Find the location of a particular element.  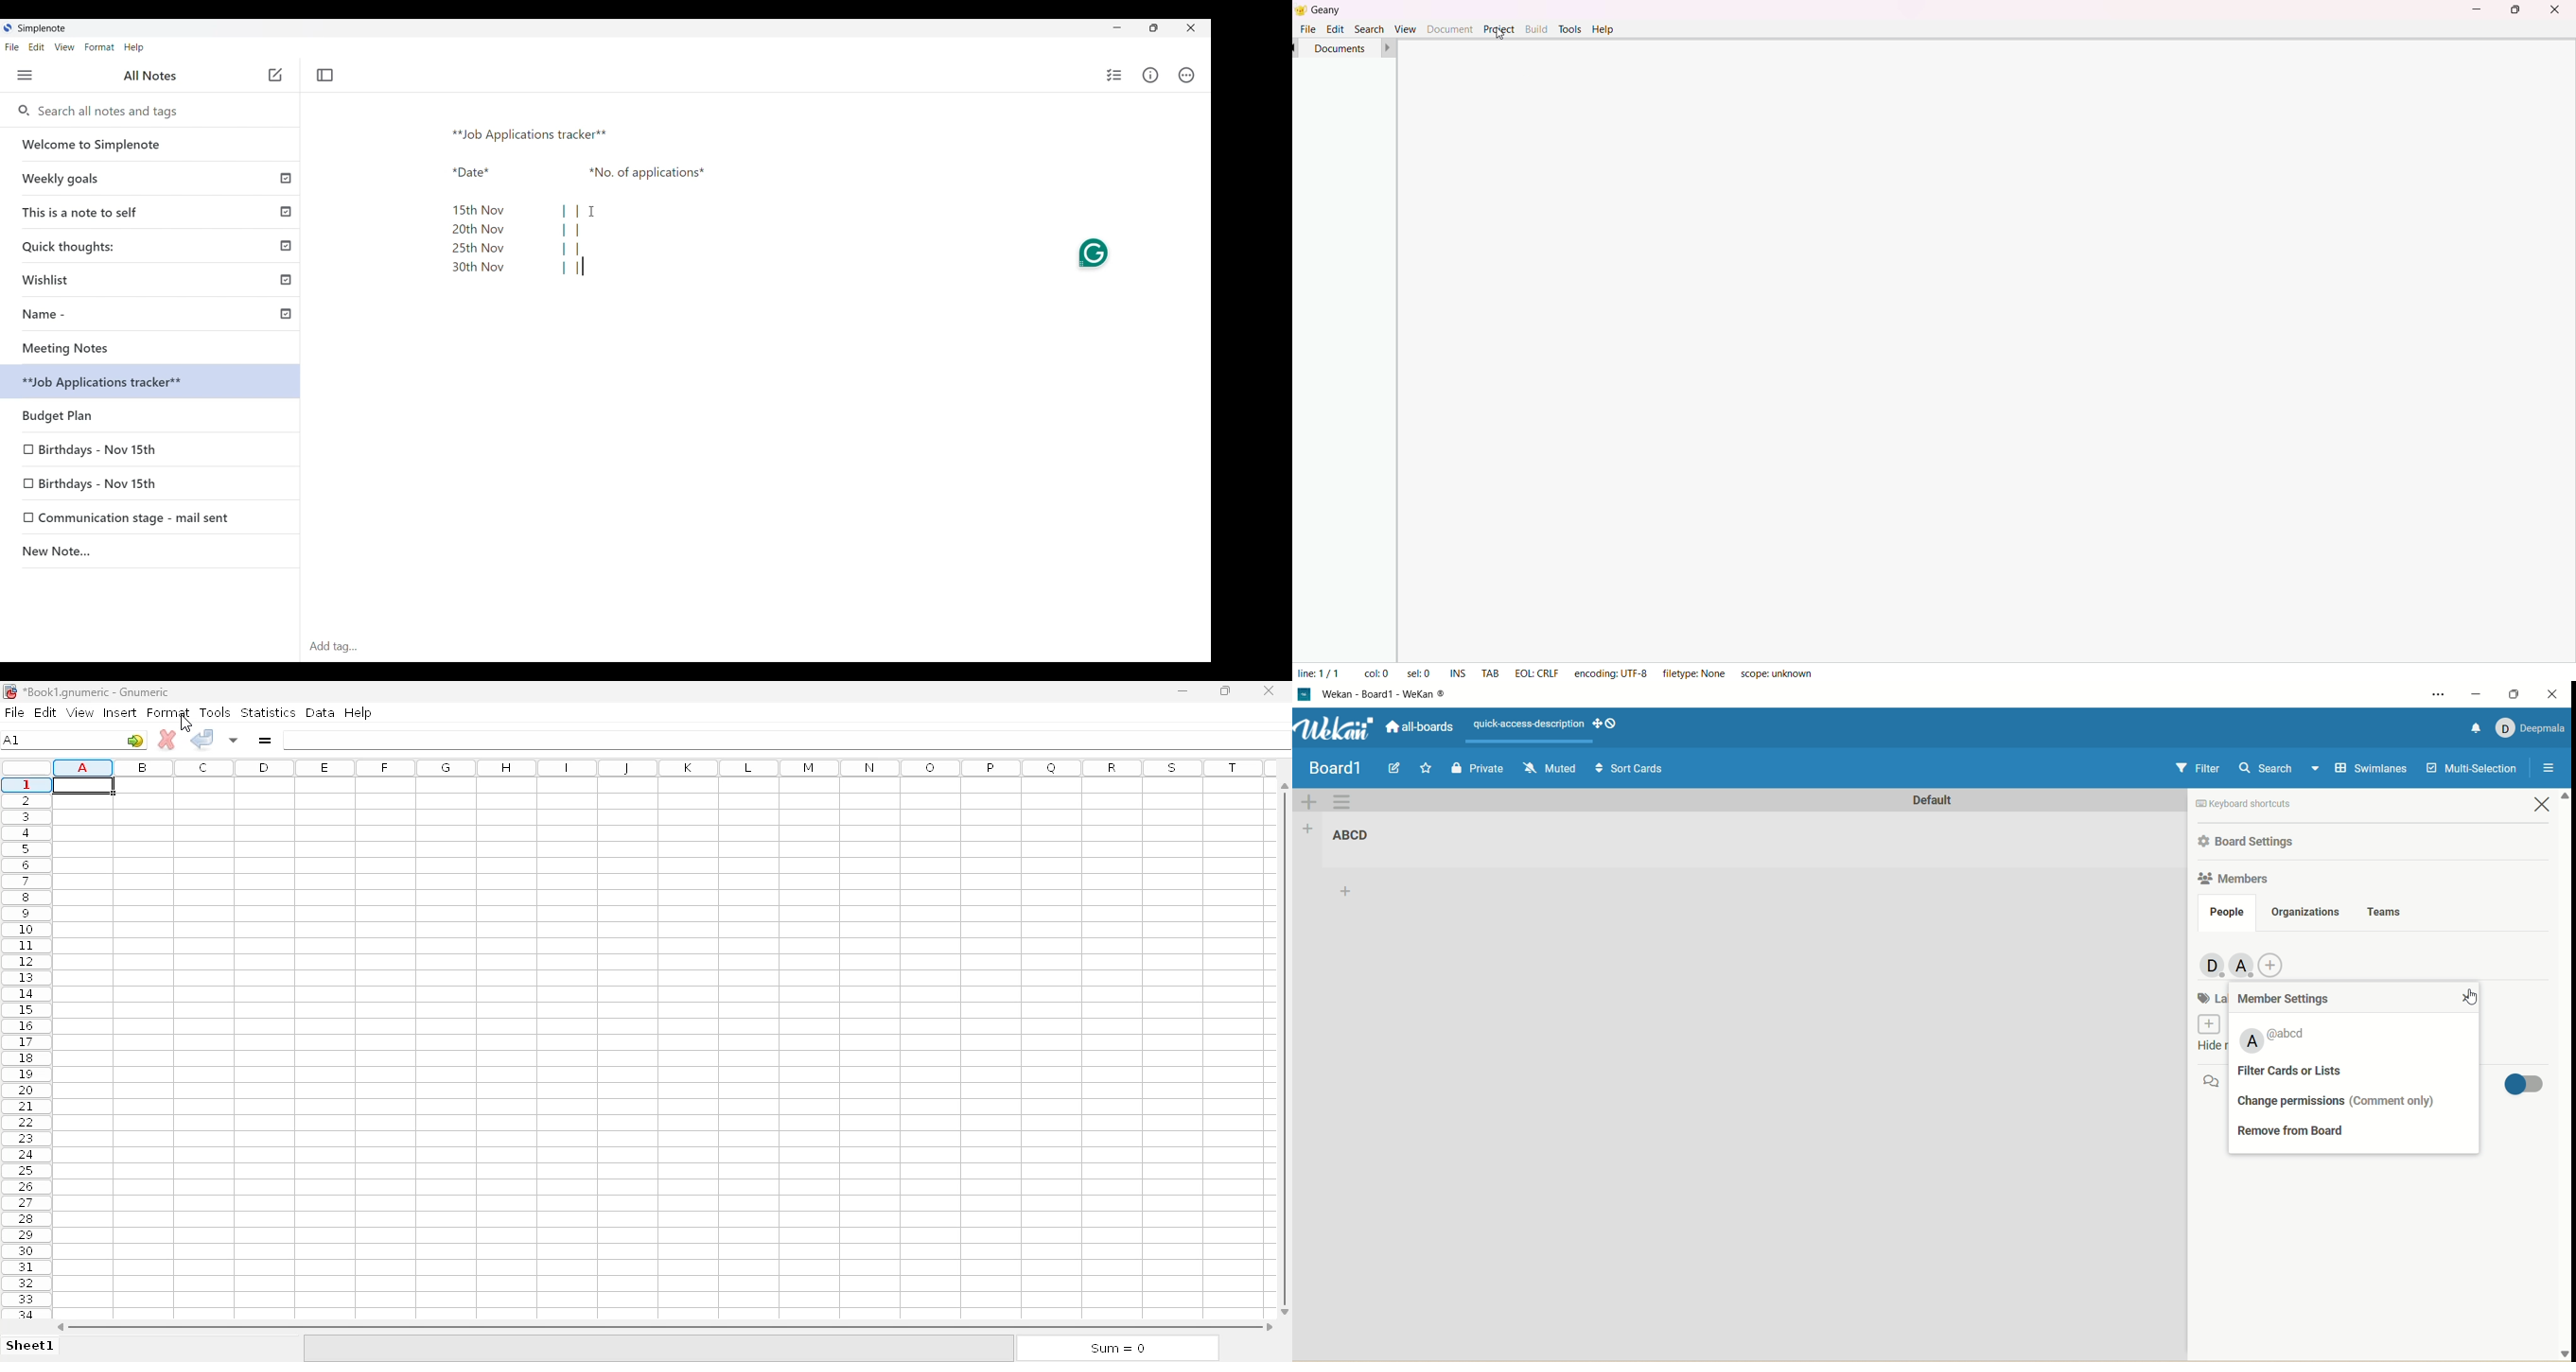

vertical scroll bar is located at coordinates (1288, 1047).